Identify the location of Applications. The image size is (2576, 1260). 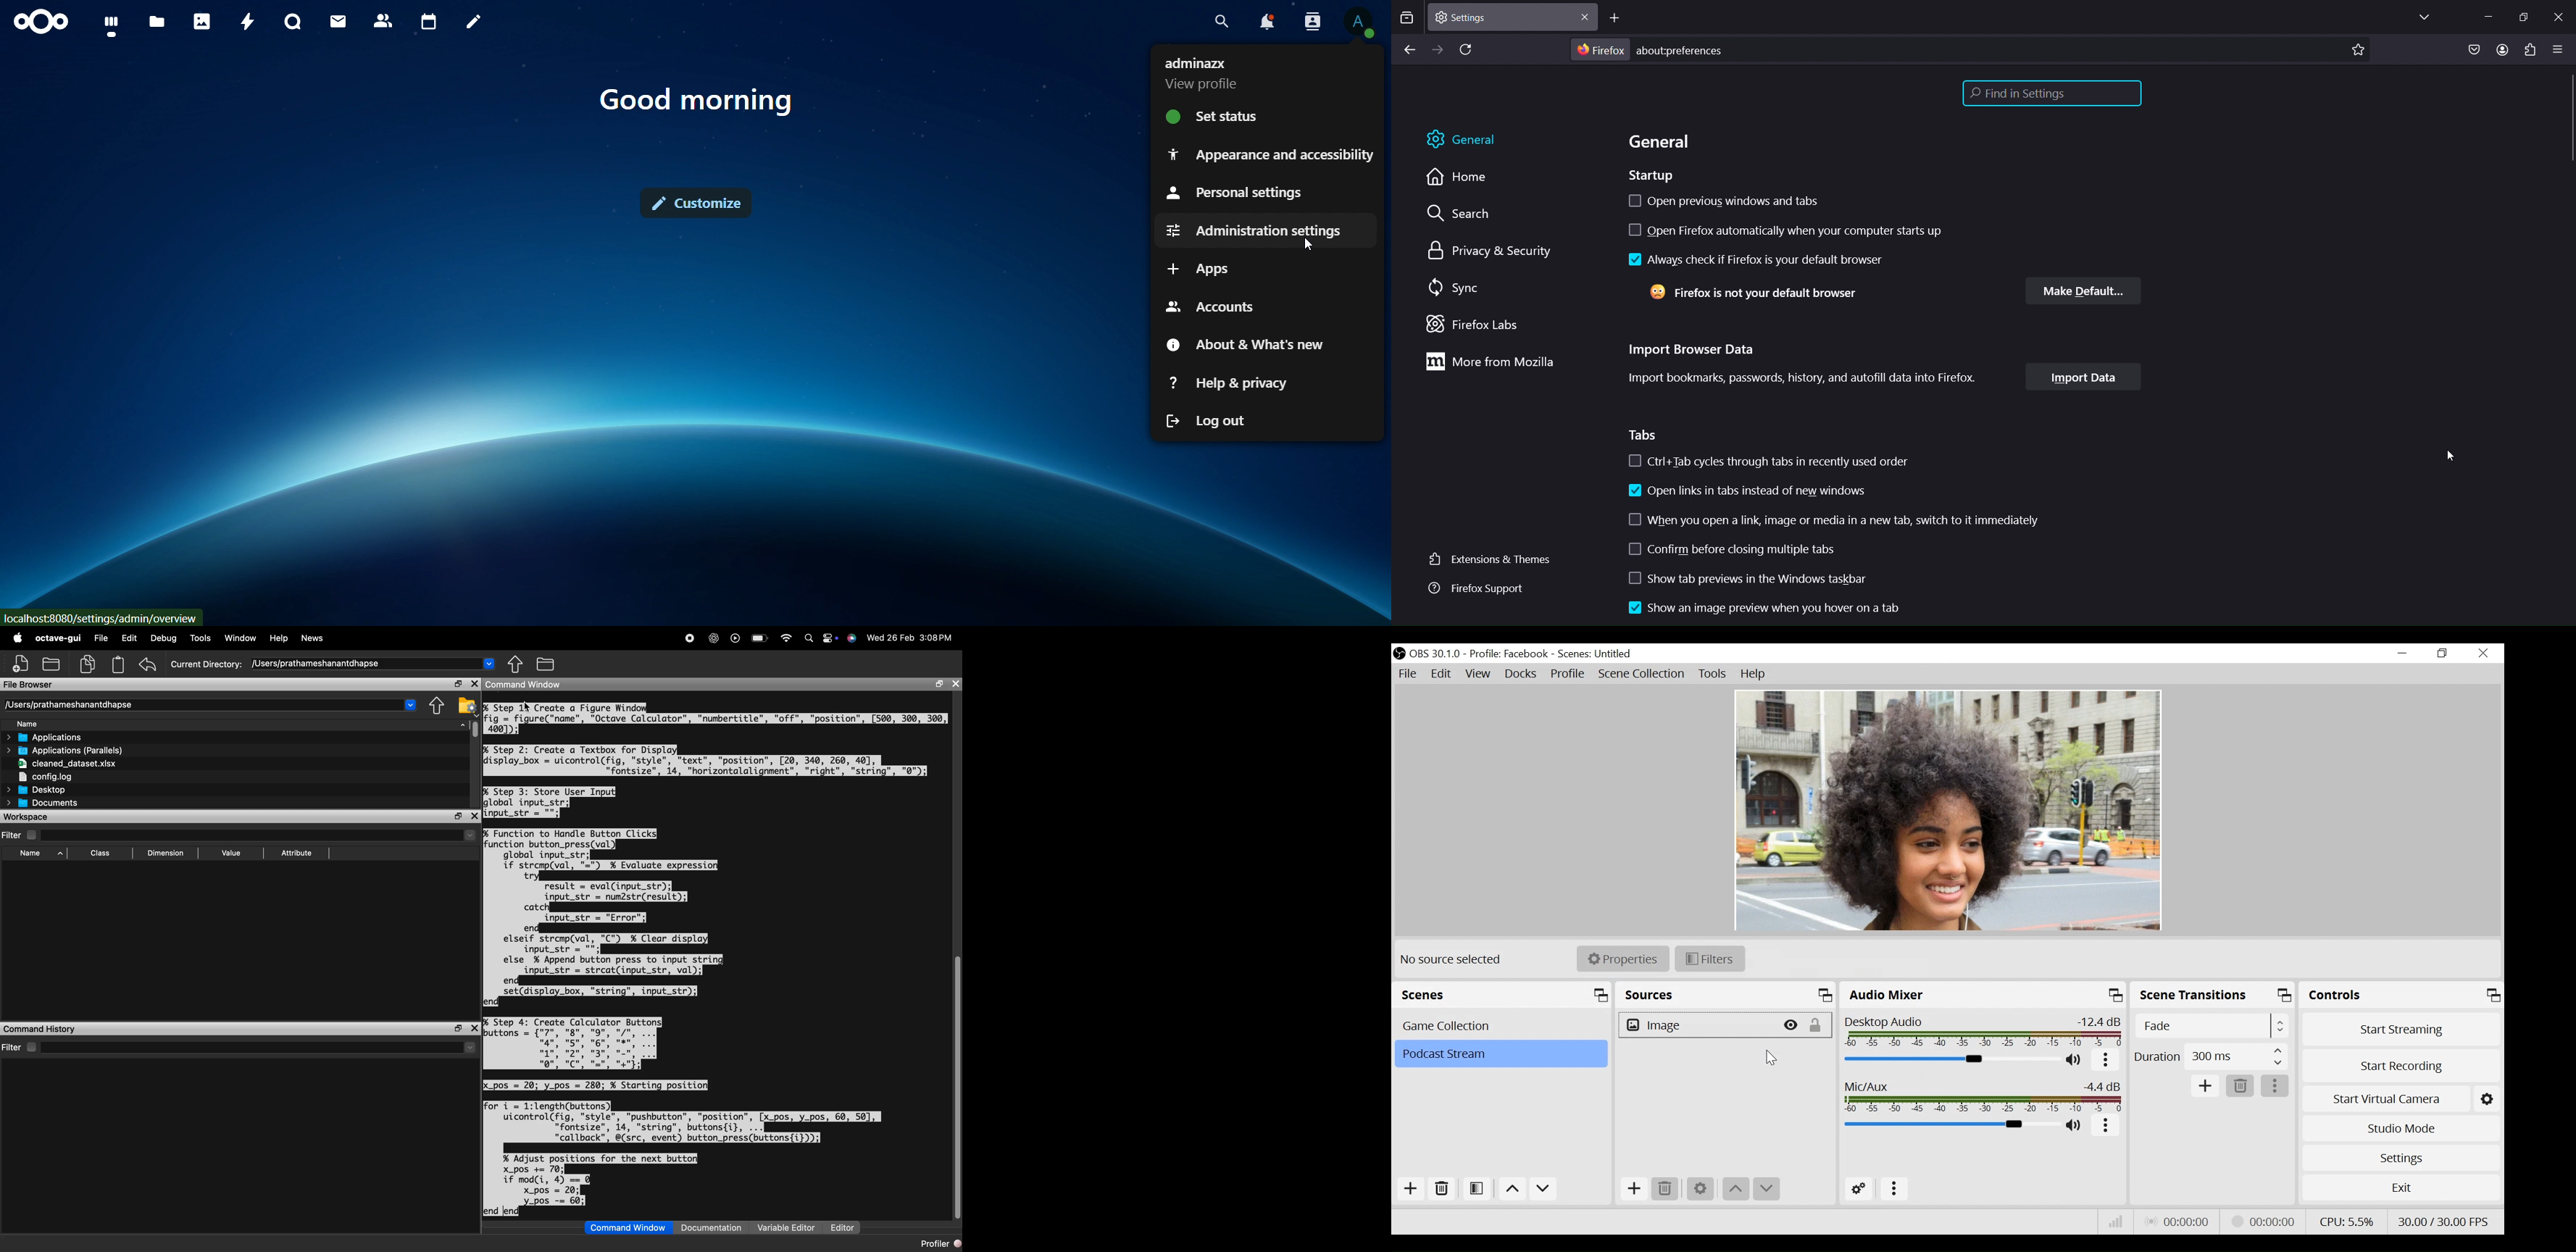
(45, 736).